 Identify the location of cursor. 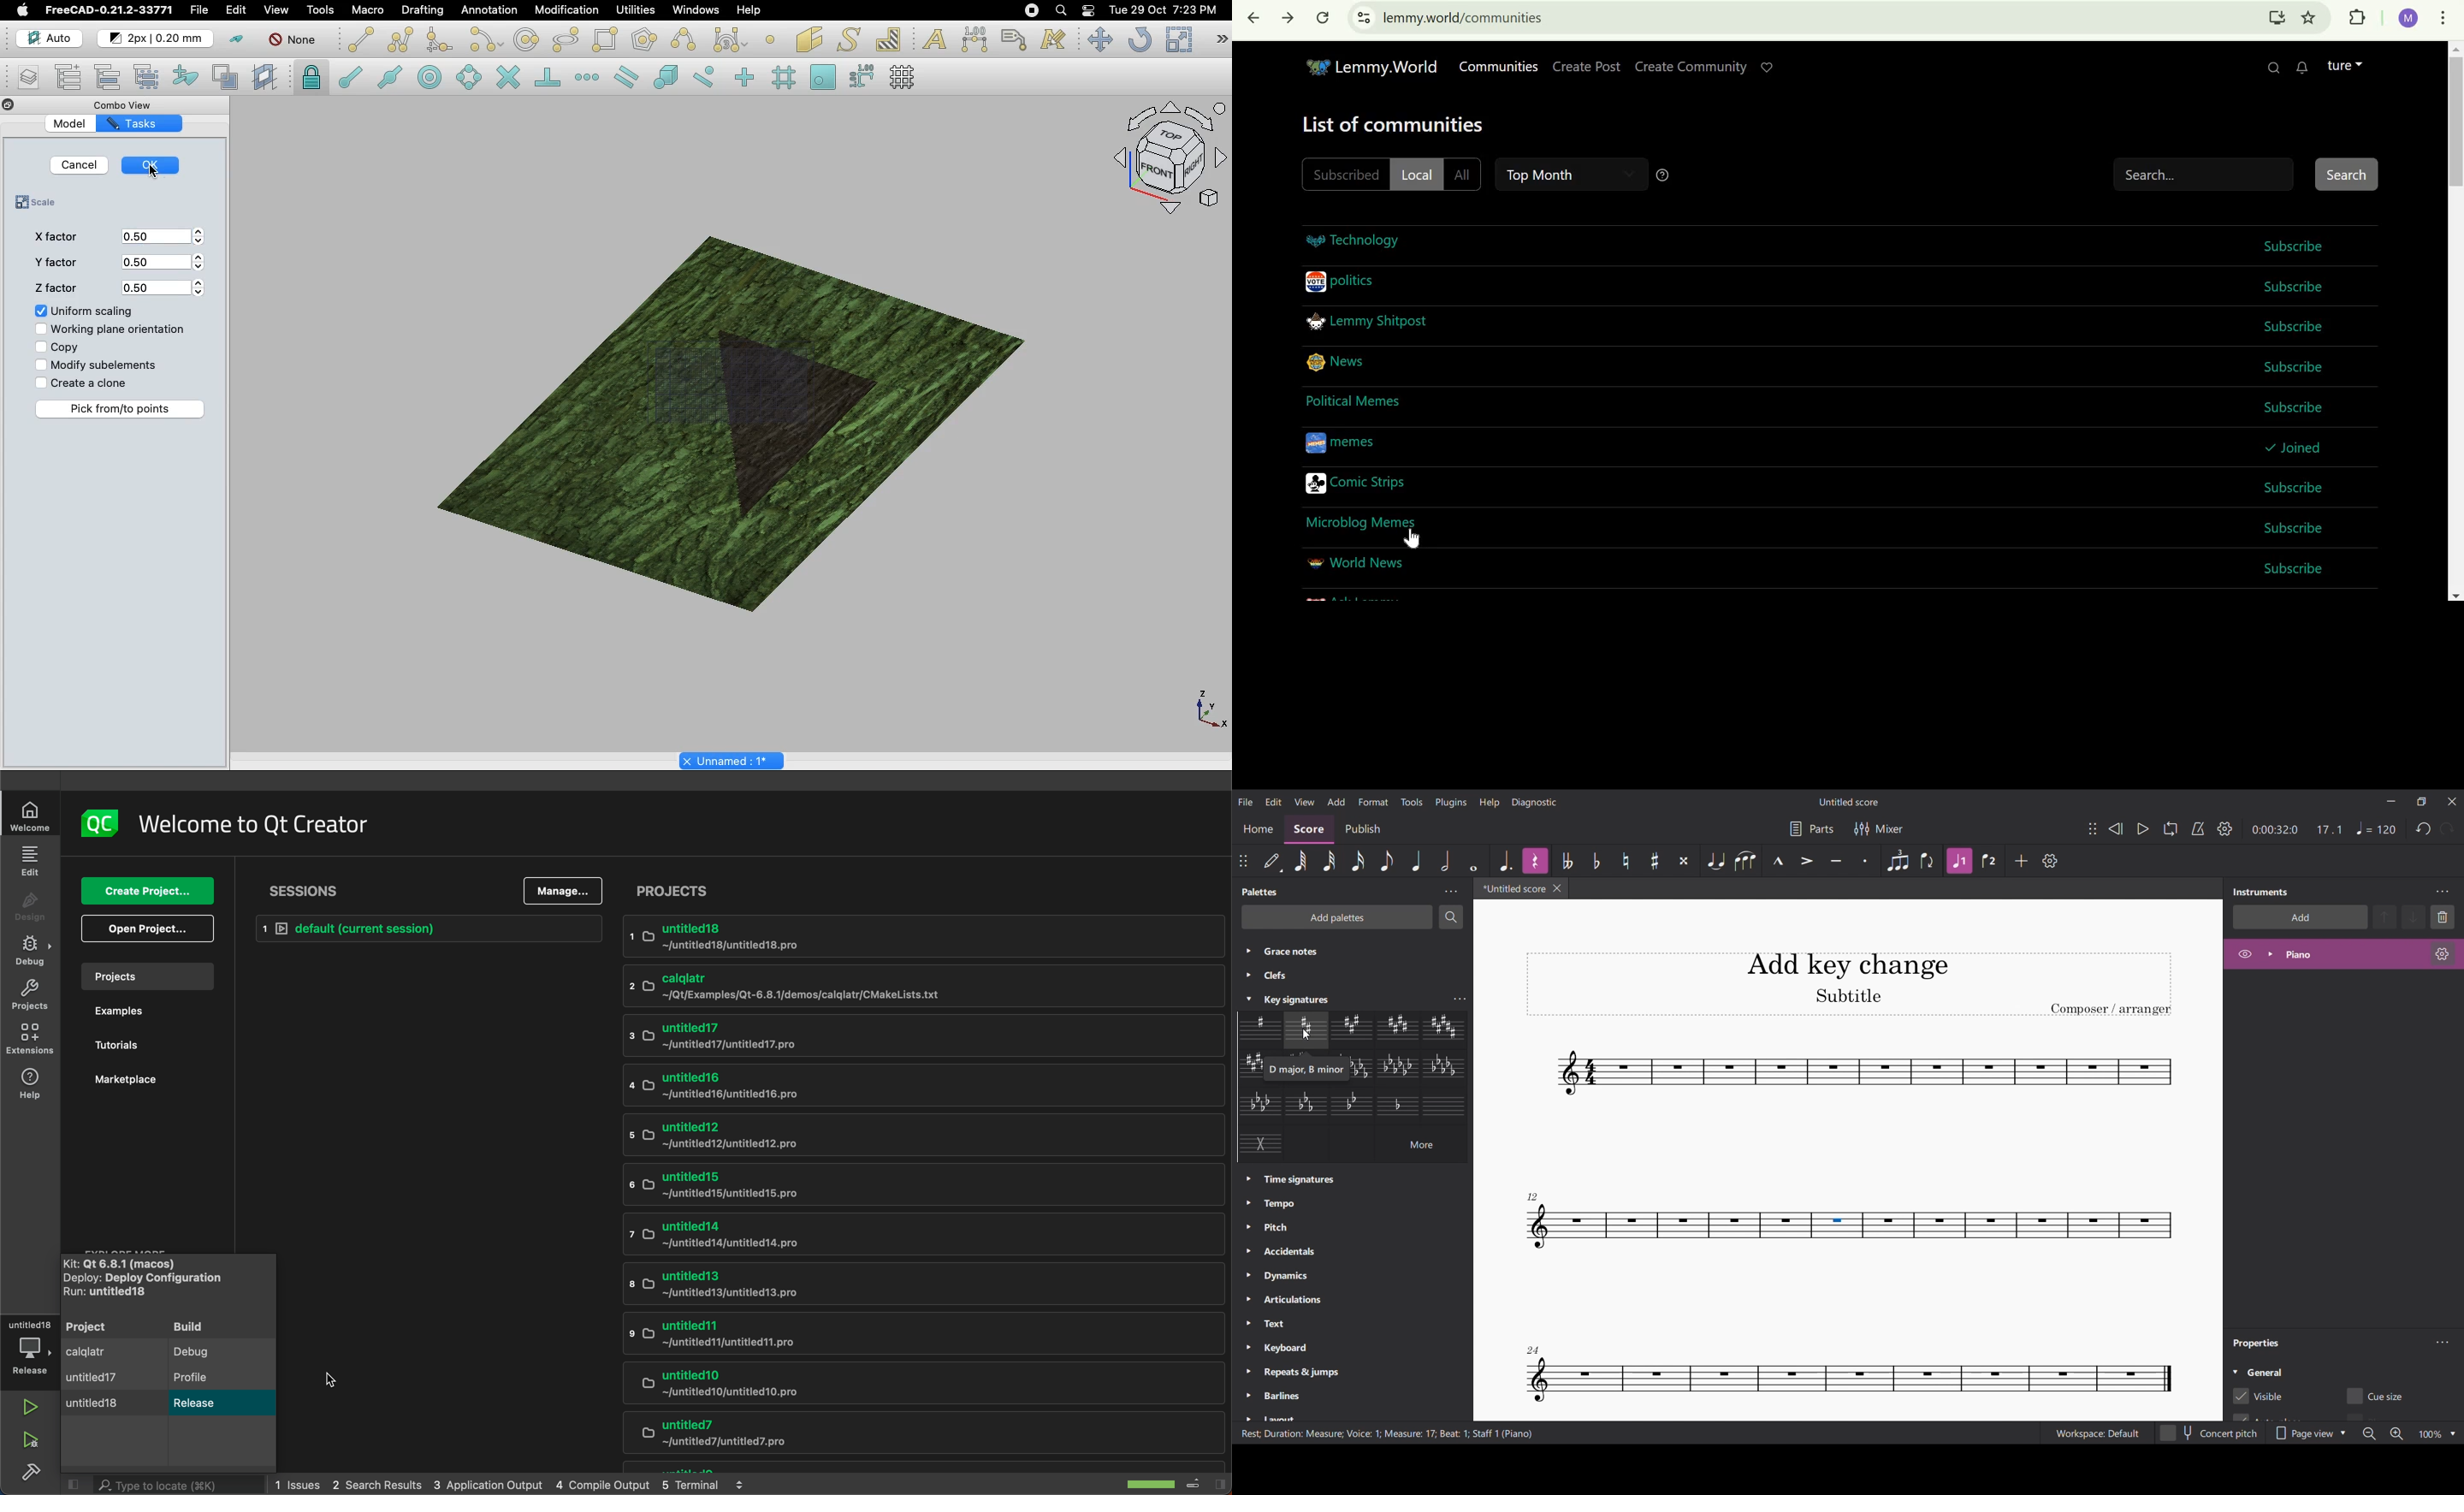
(1415, 541).